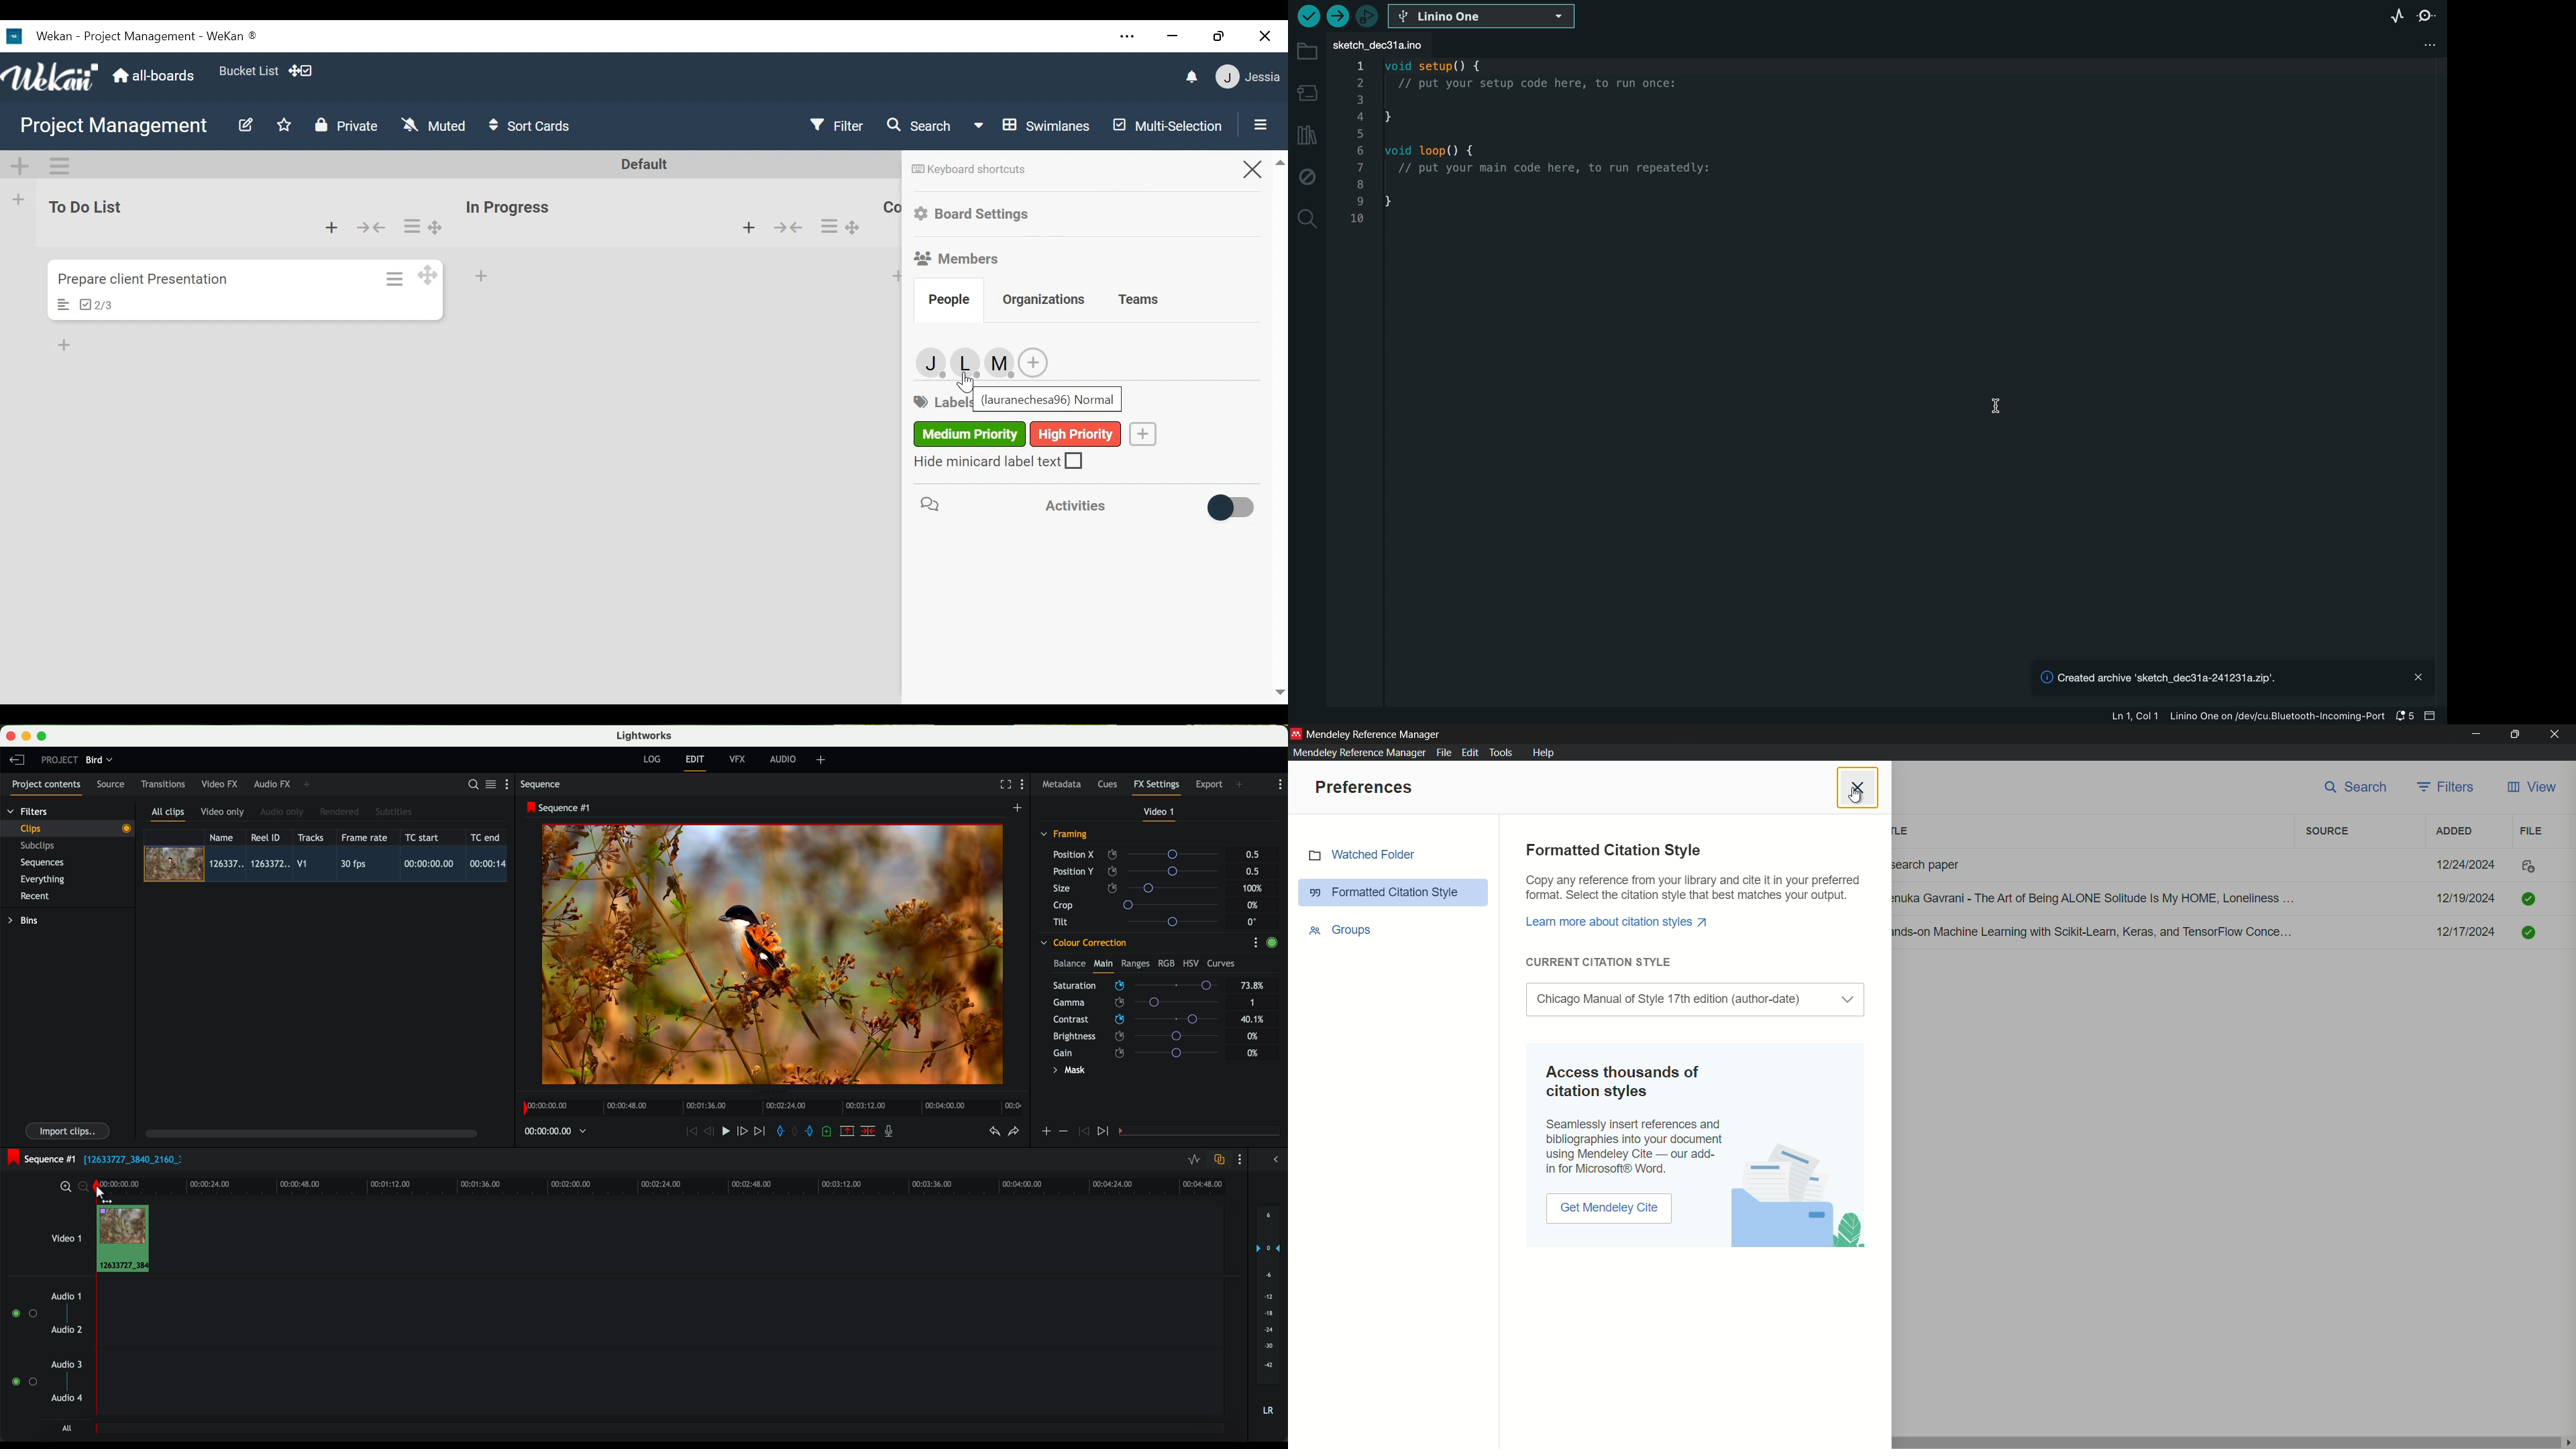 This screenshot has width=2576, height=1456. Describe the element at coordinates (511, 784) in the screenshot. I see `show settings menu` at that location.